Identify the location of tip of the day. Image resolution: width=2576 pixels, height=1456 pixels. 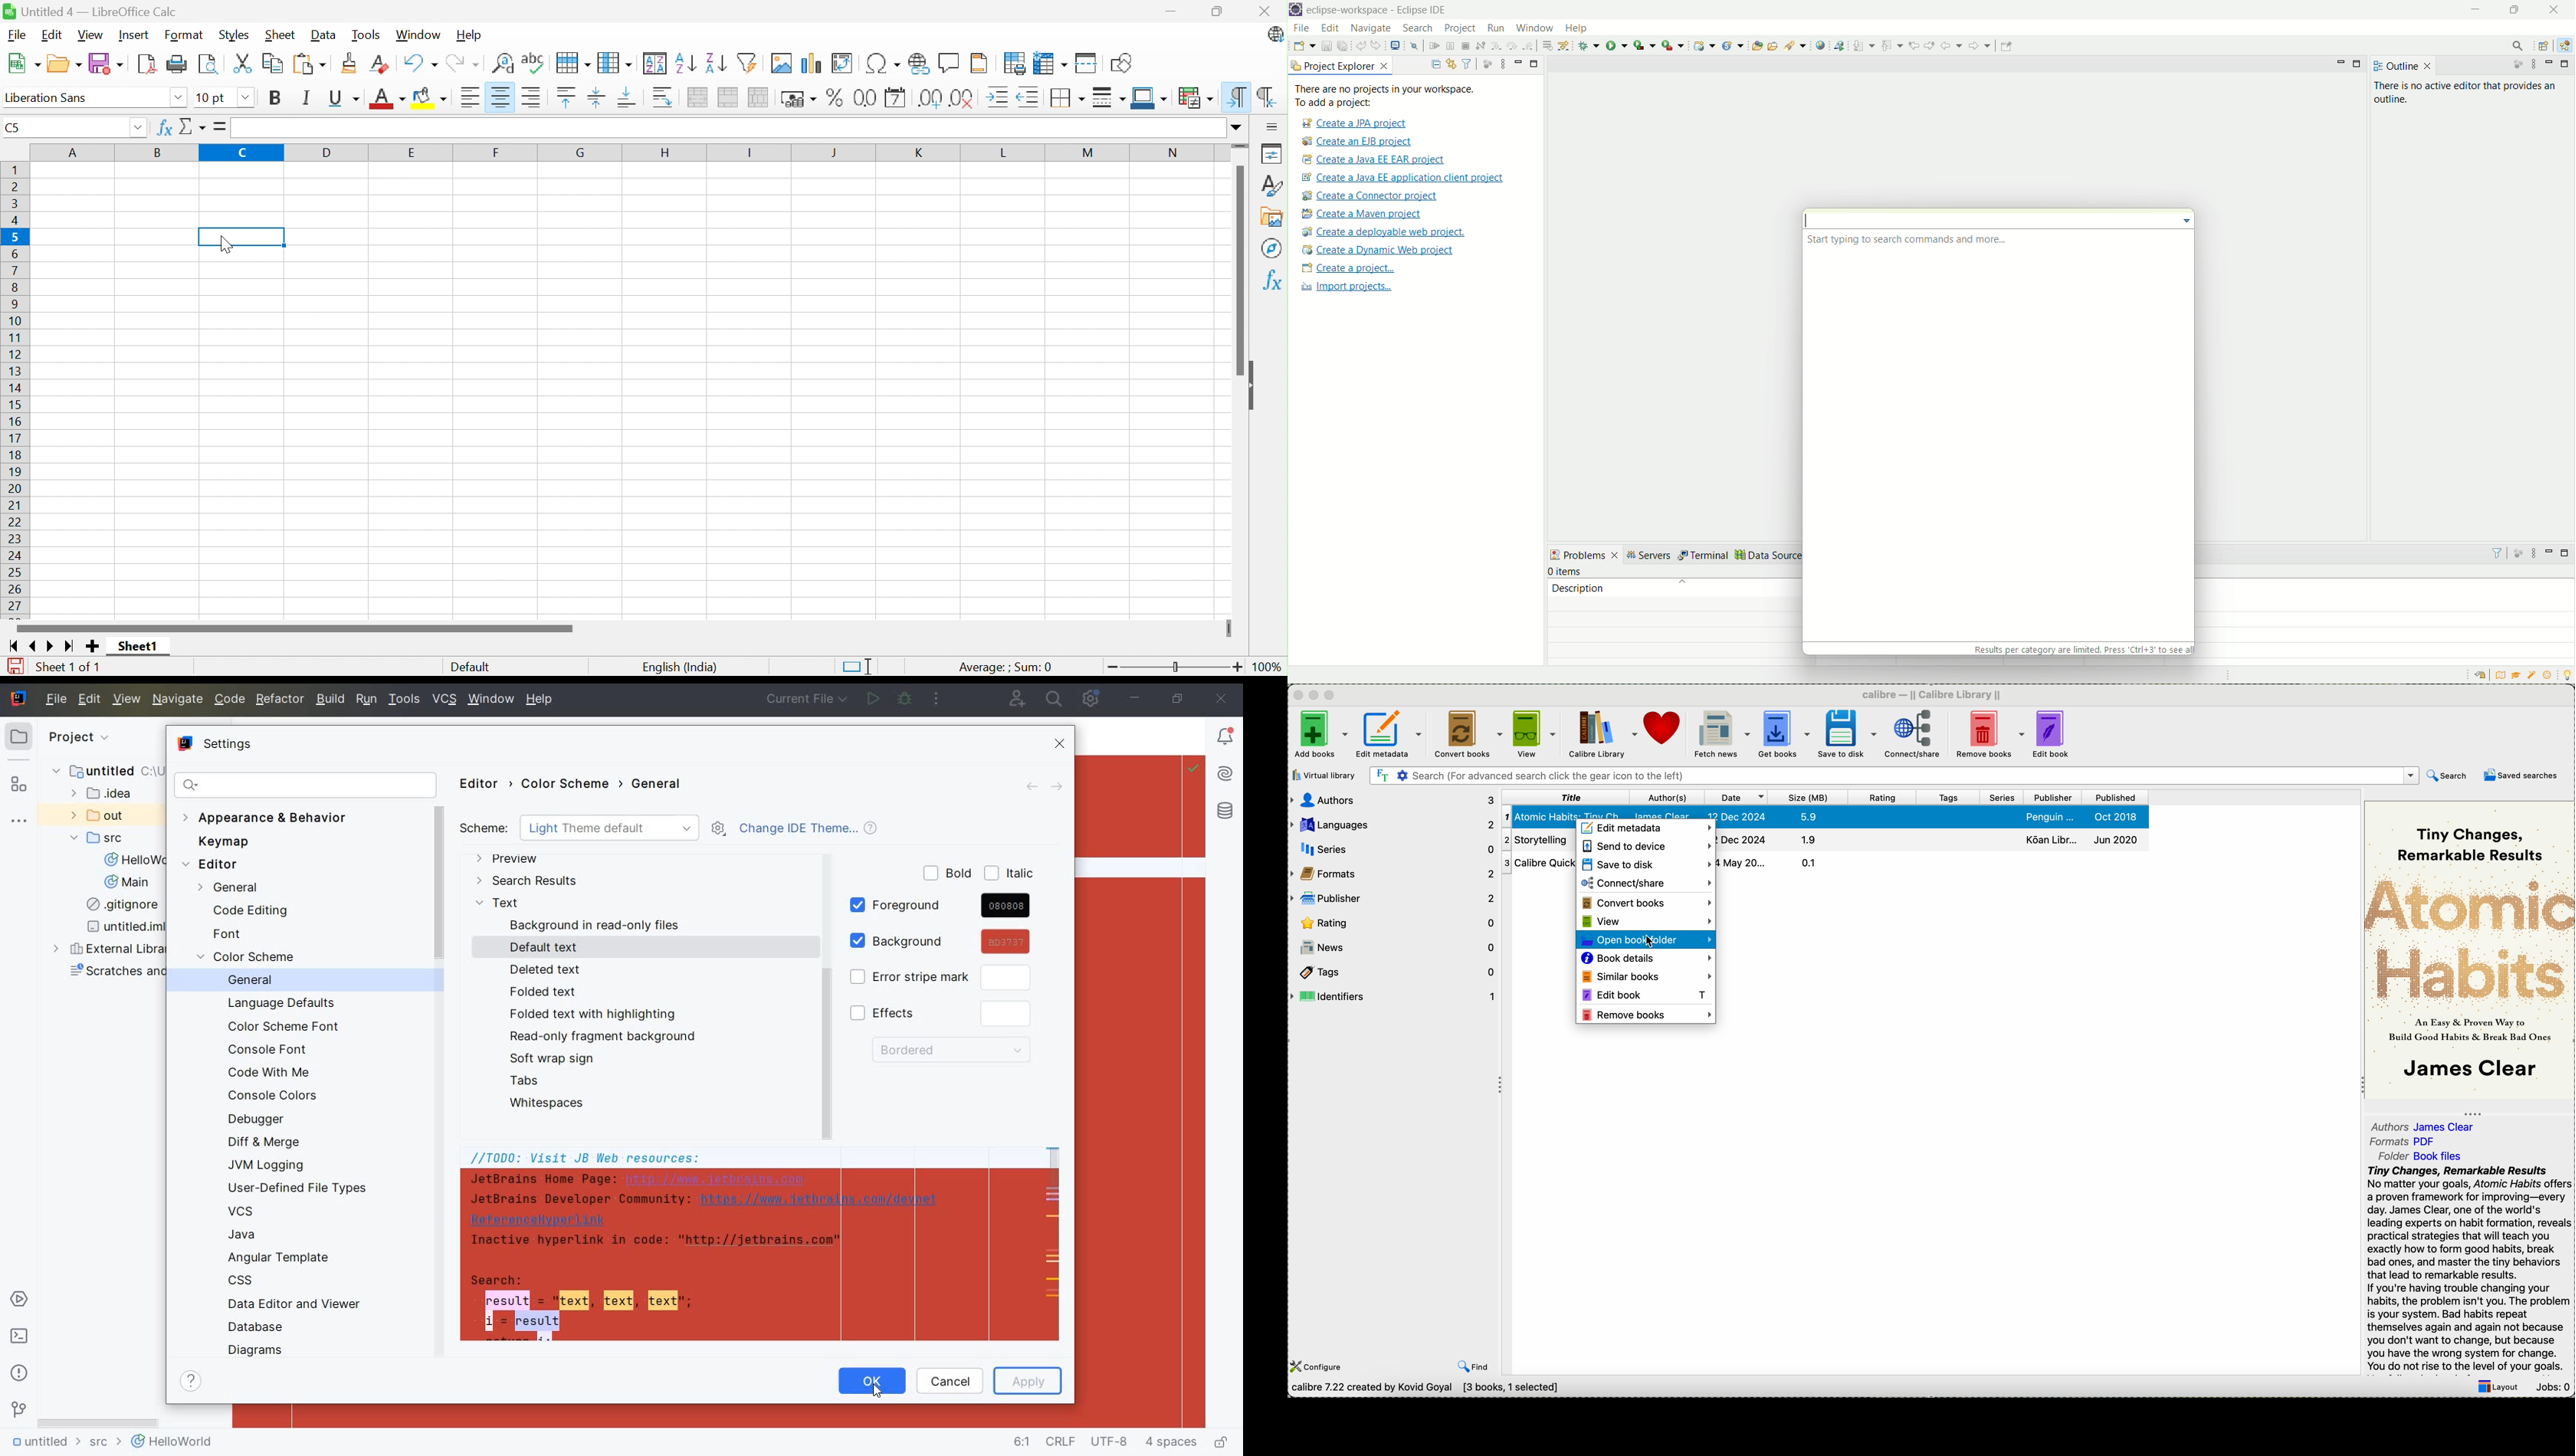
(2567, 675).